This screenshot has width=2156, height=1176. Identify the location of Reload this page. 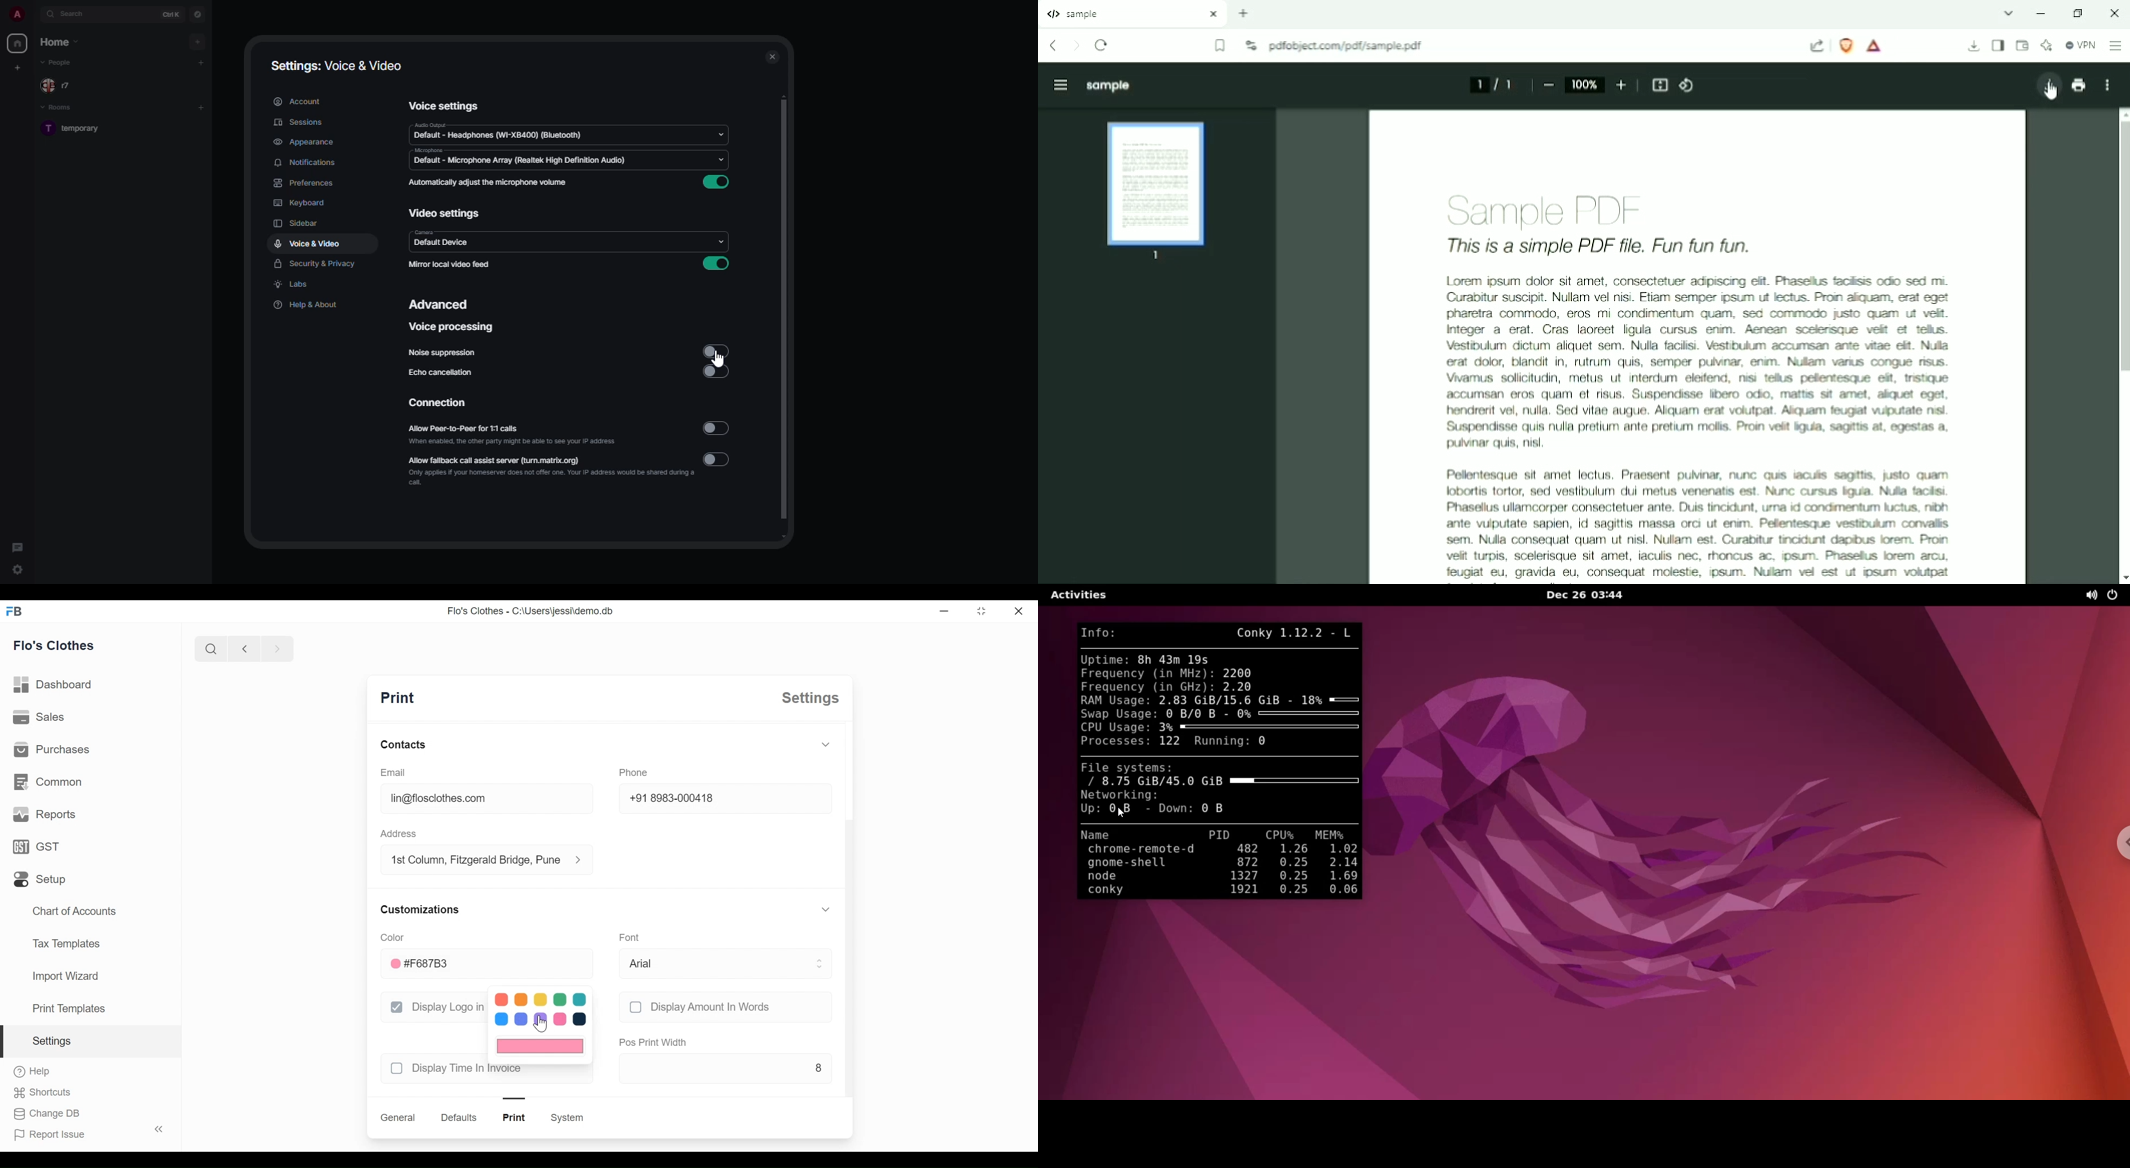
(1102, 45).